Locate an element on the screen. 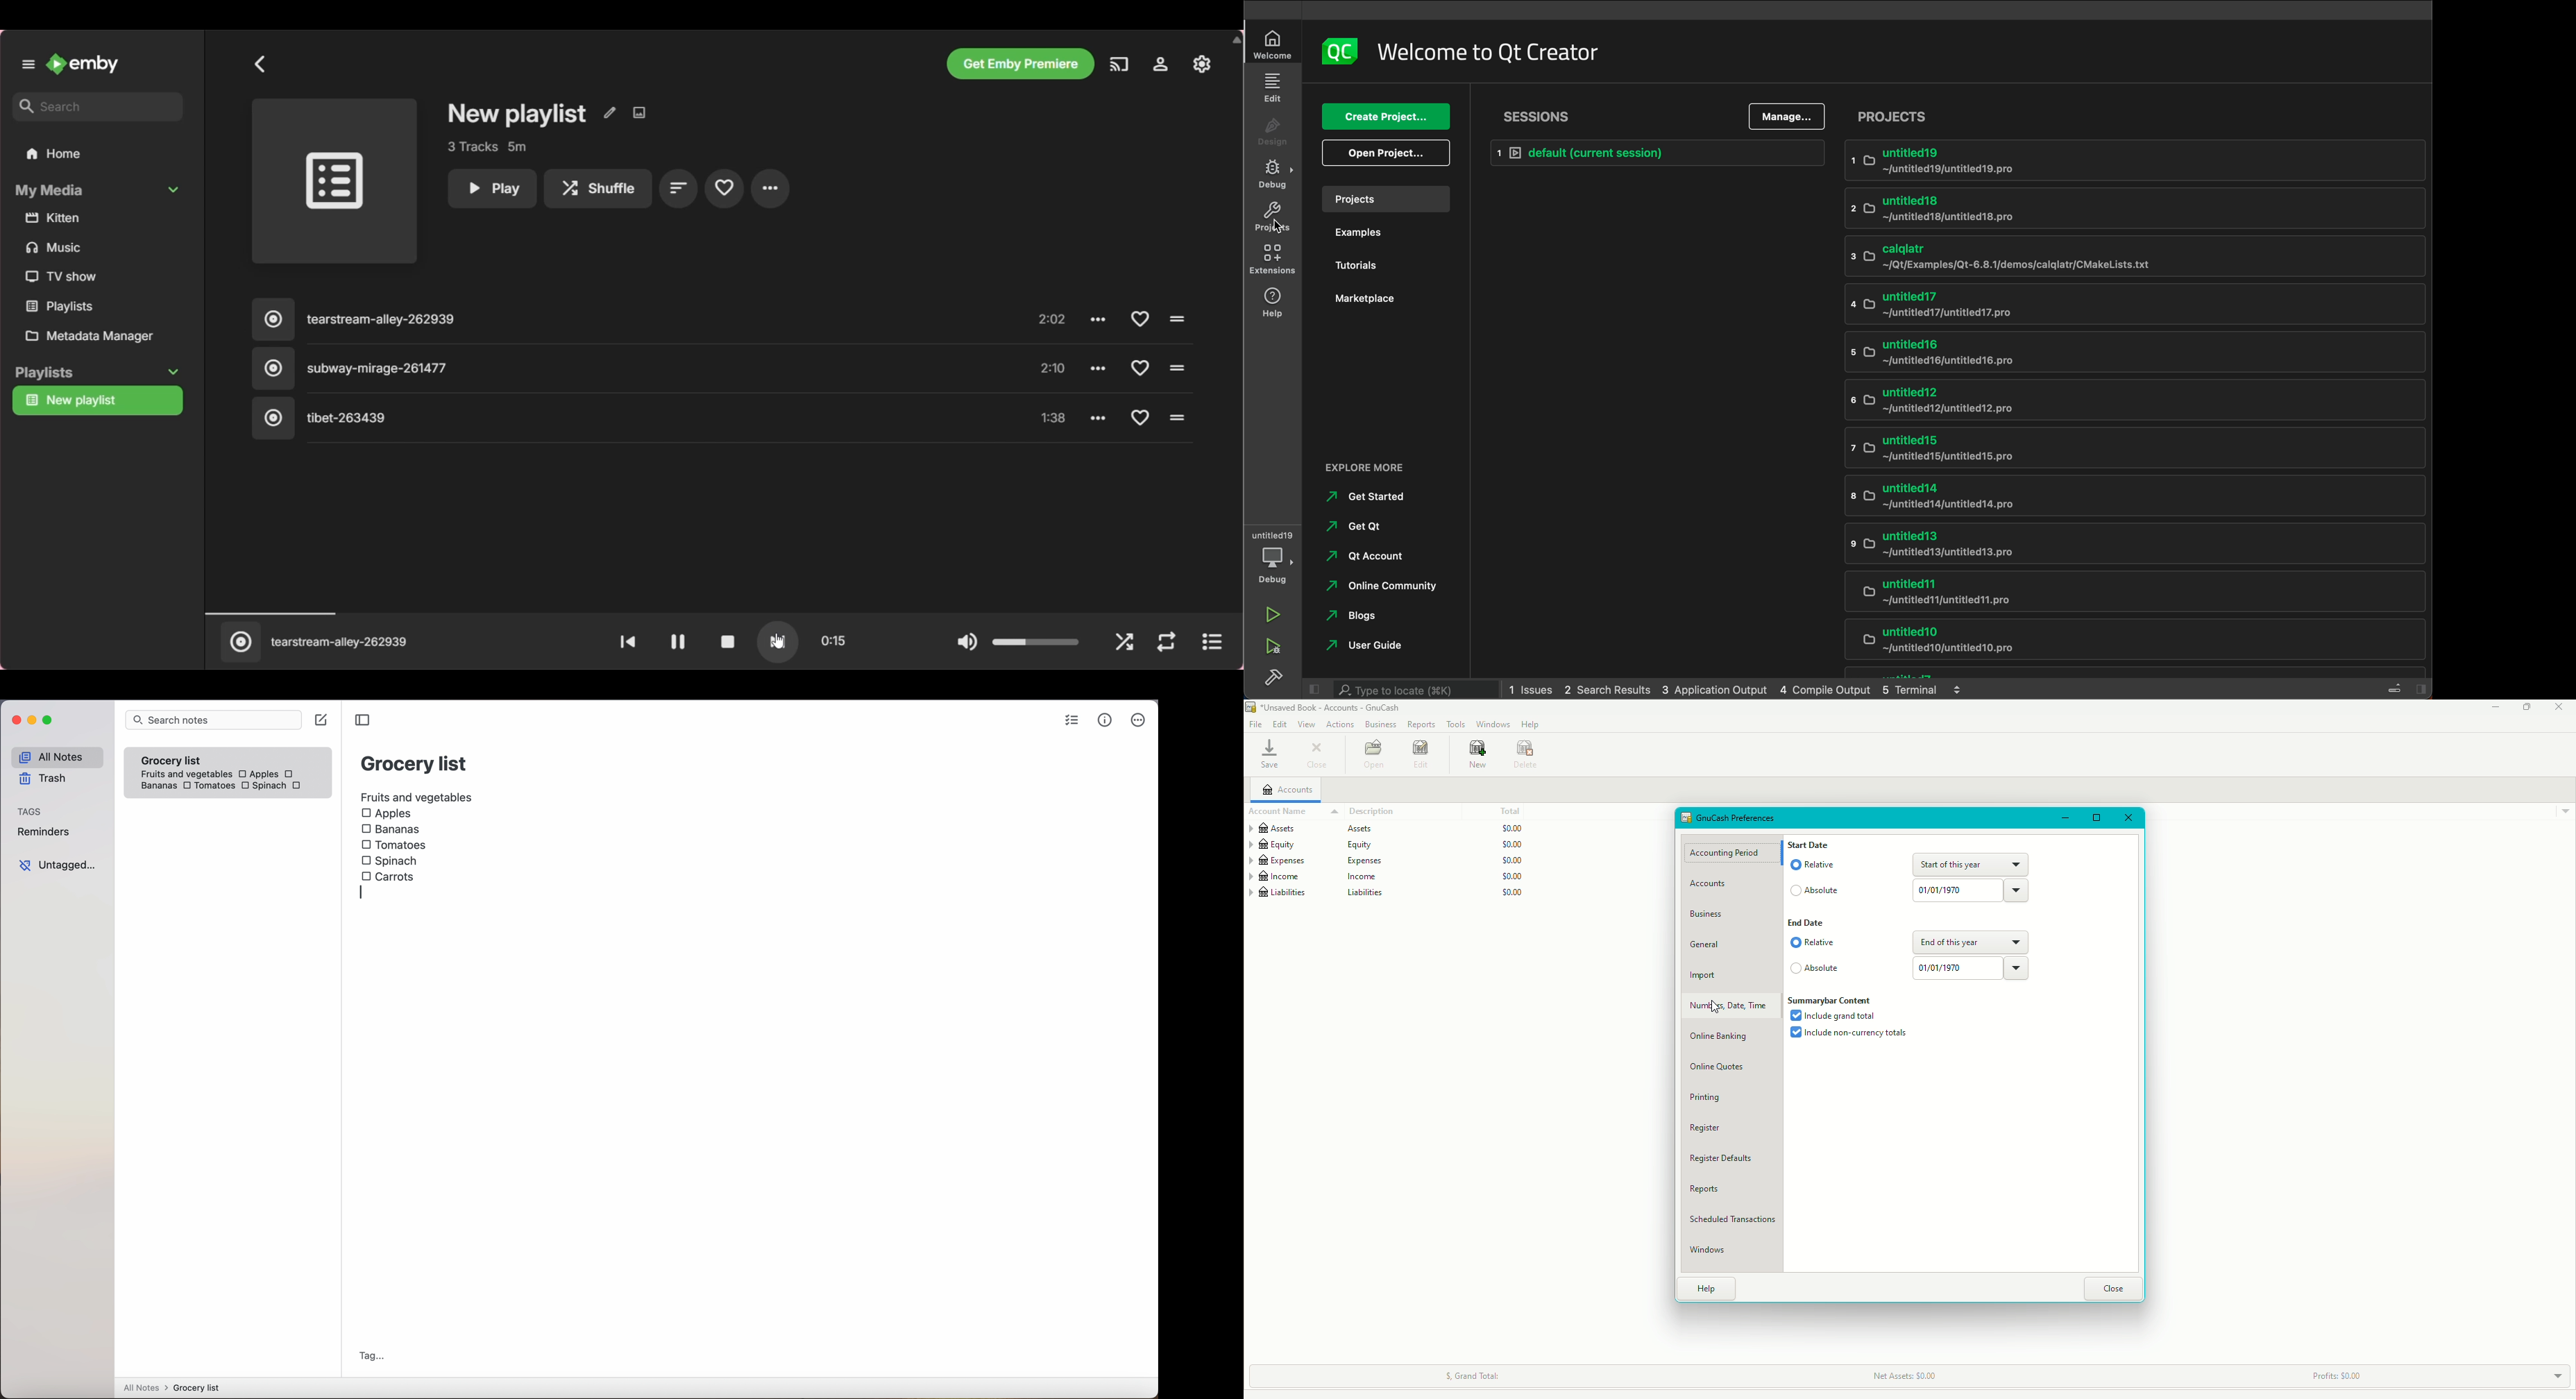 The image size is (2576, 1400). tag is located at coordinates (372, 1356).